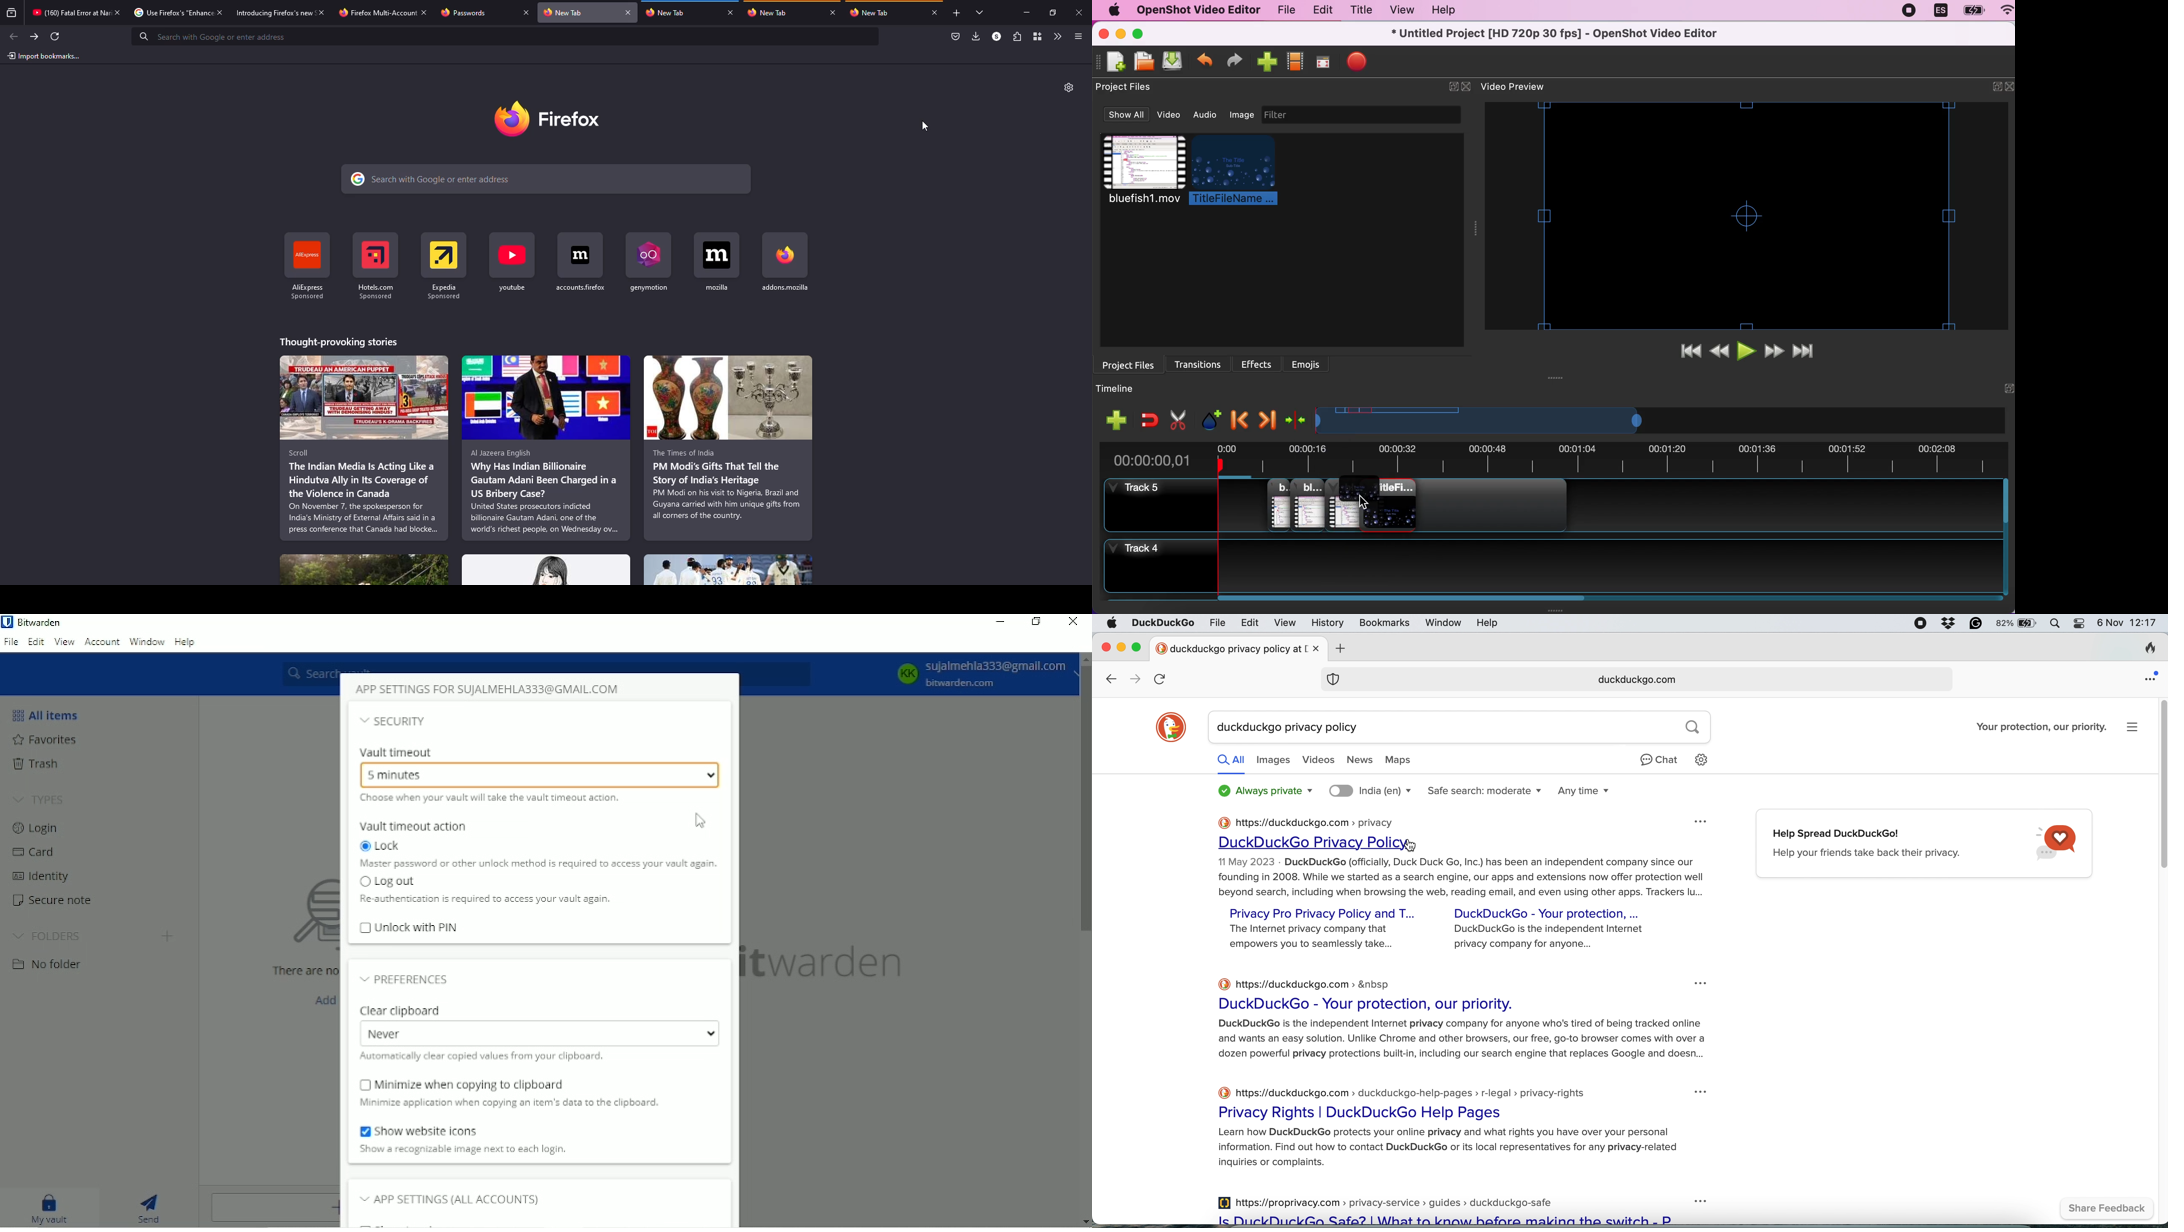  Describe the element at coordinates (118, 12) in the screenshot. I see `close` at that location.